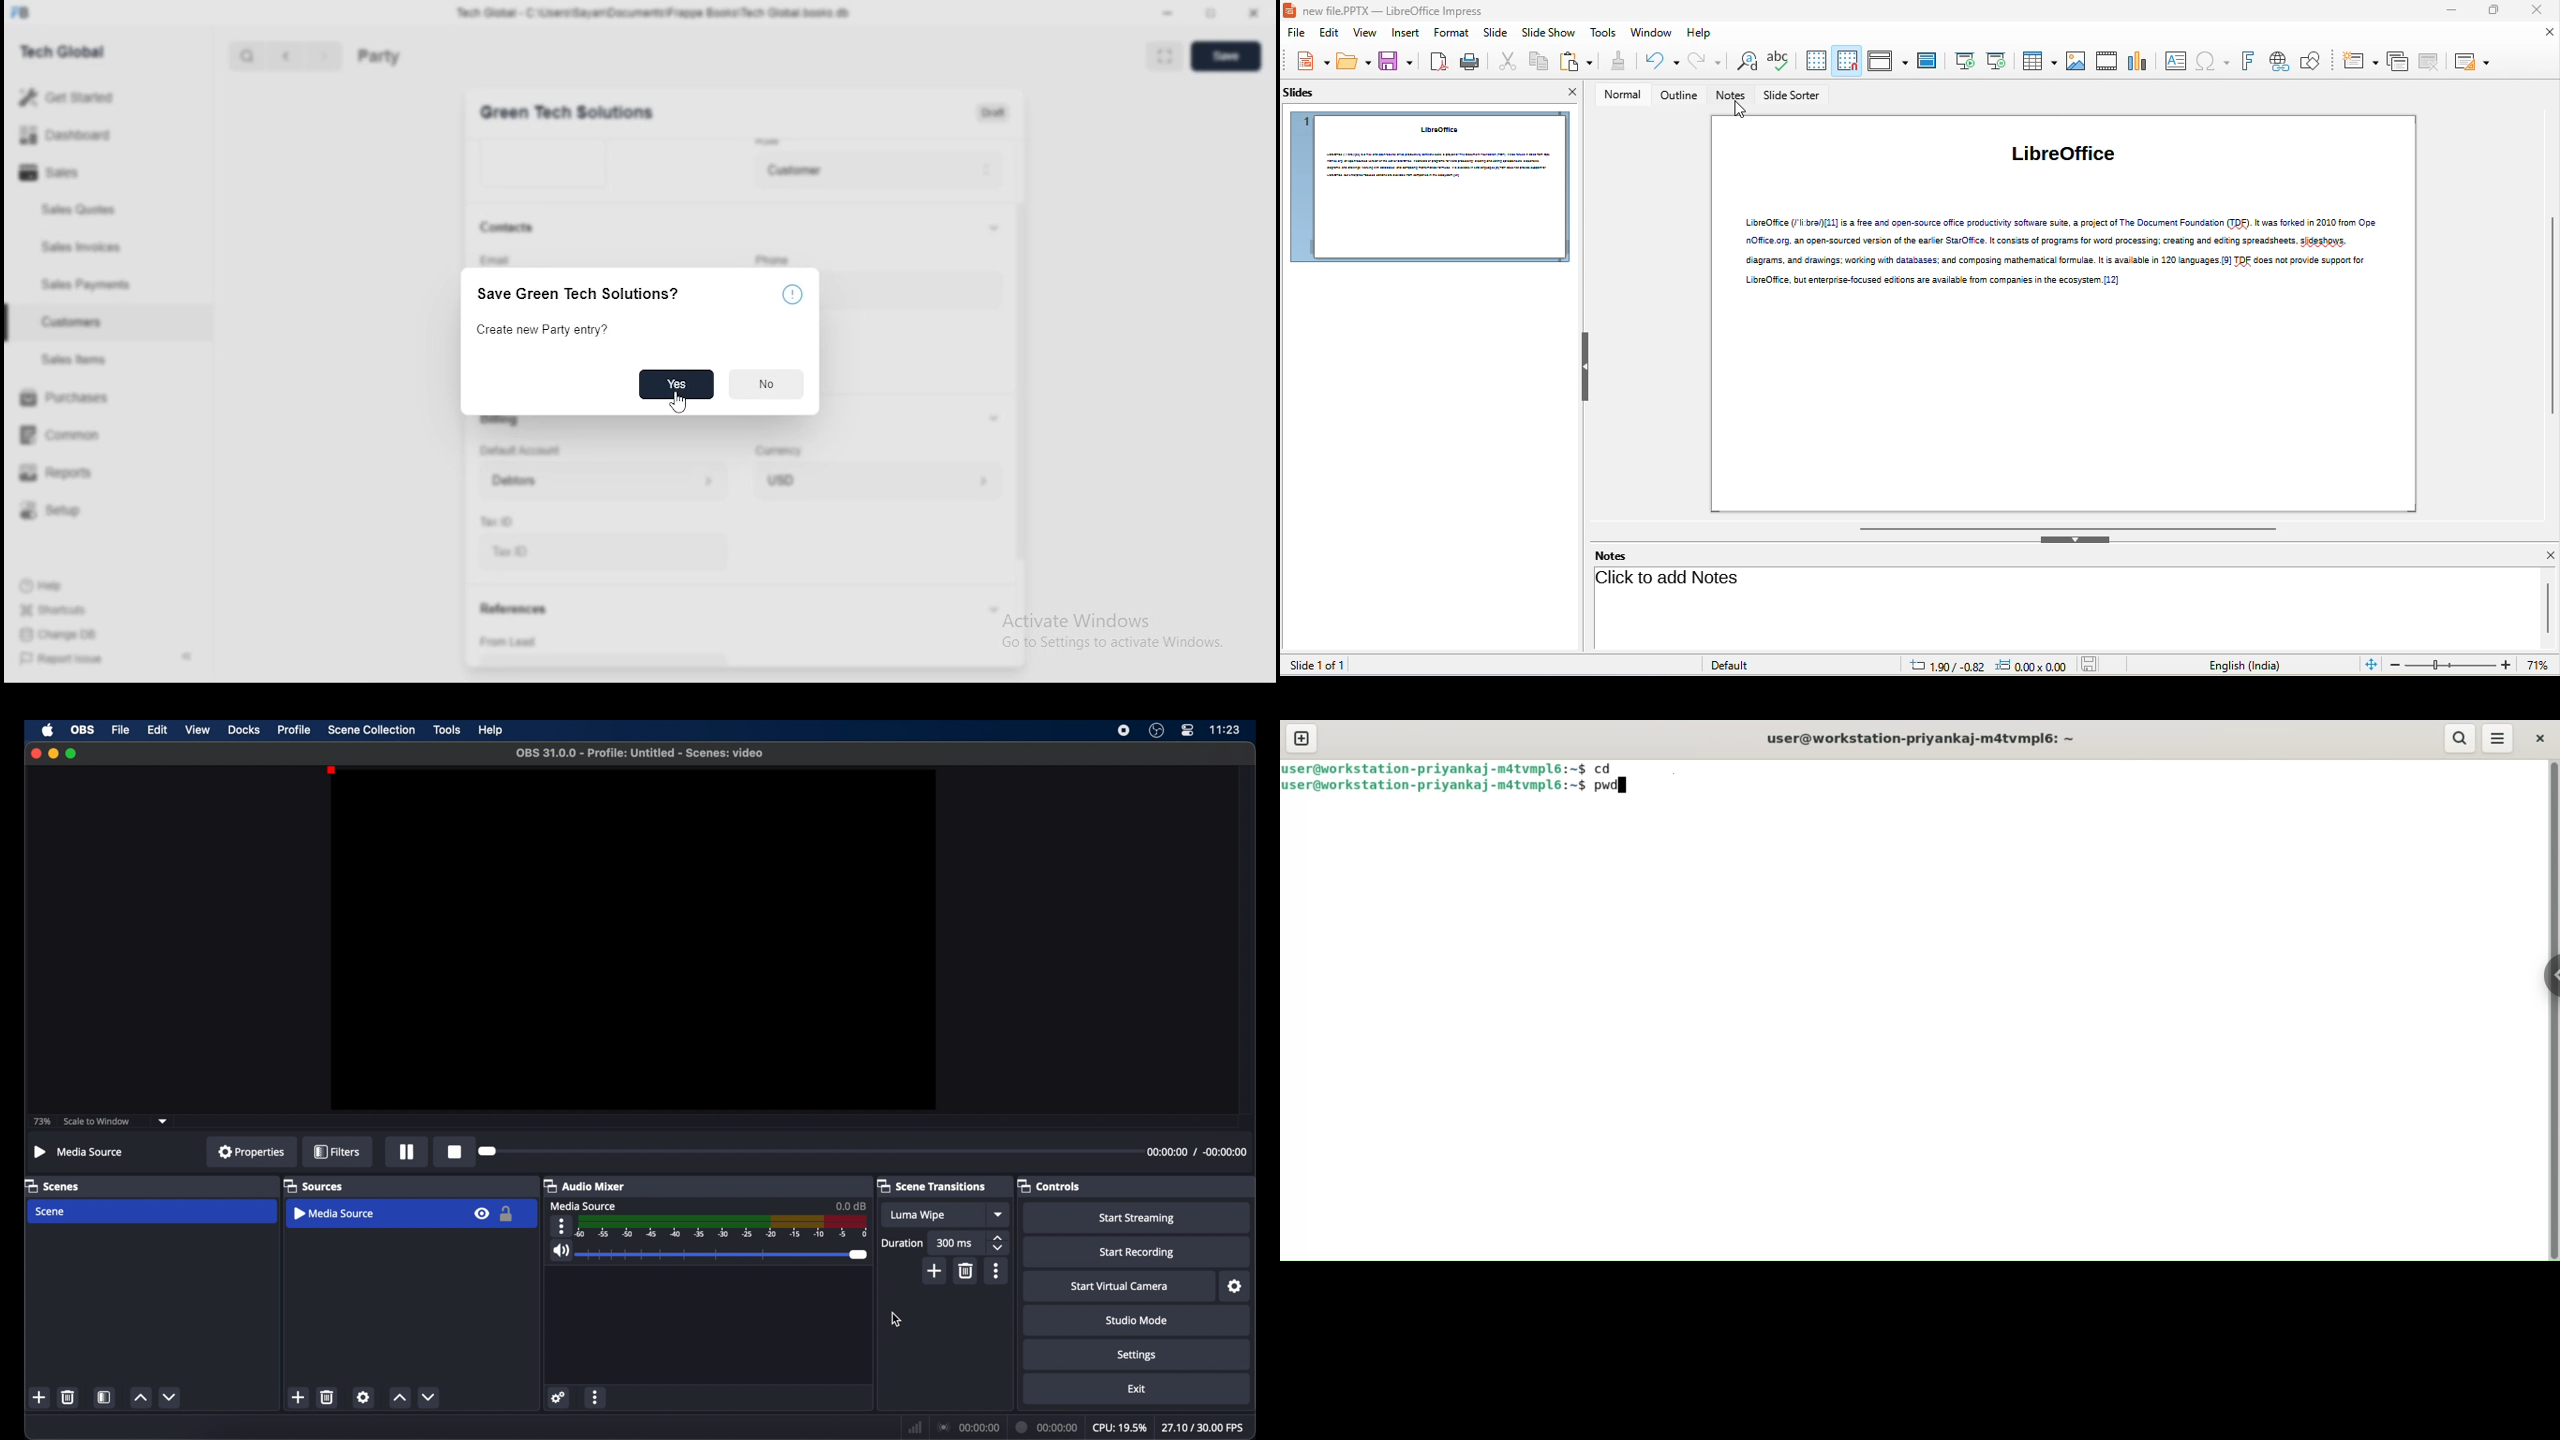  What do you see at coordinates (1366, 35) in the screenshot?
I see `view` at bounding box center [1366, 35].